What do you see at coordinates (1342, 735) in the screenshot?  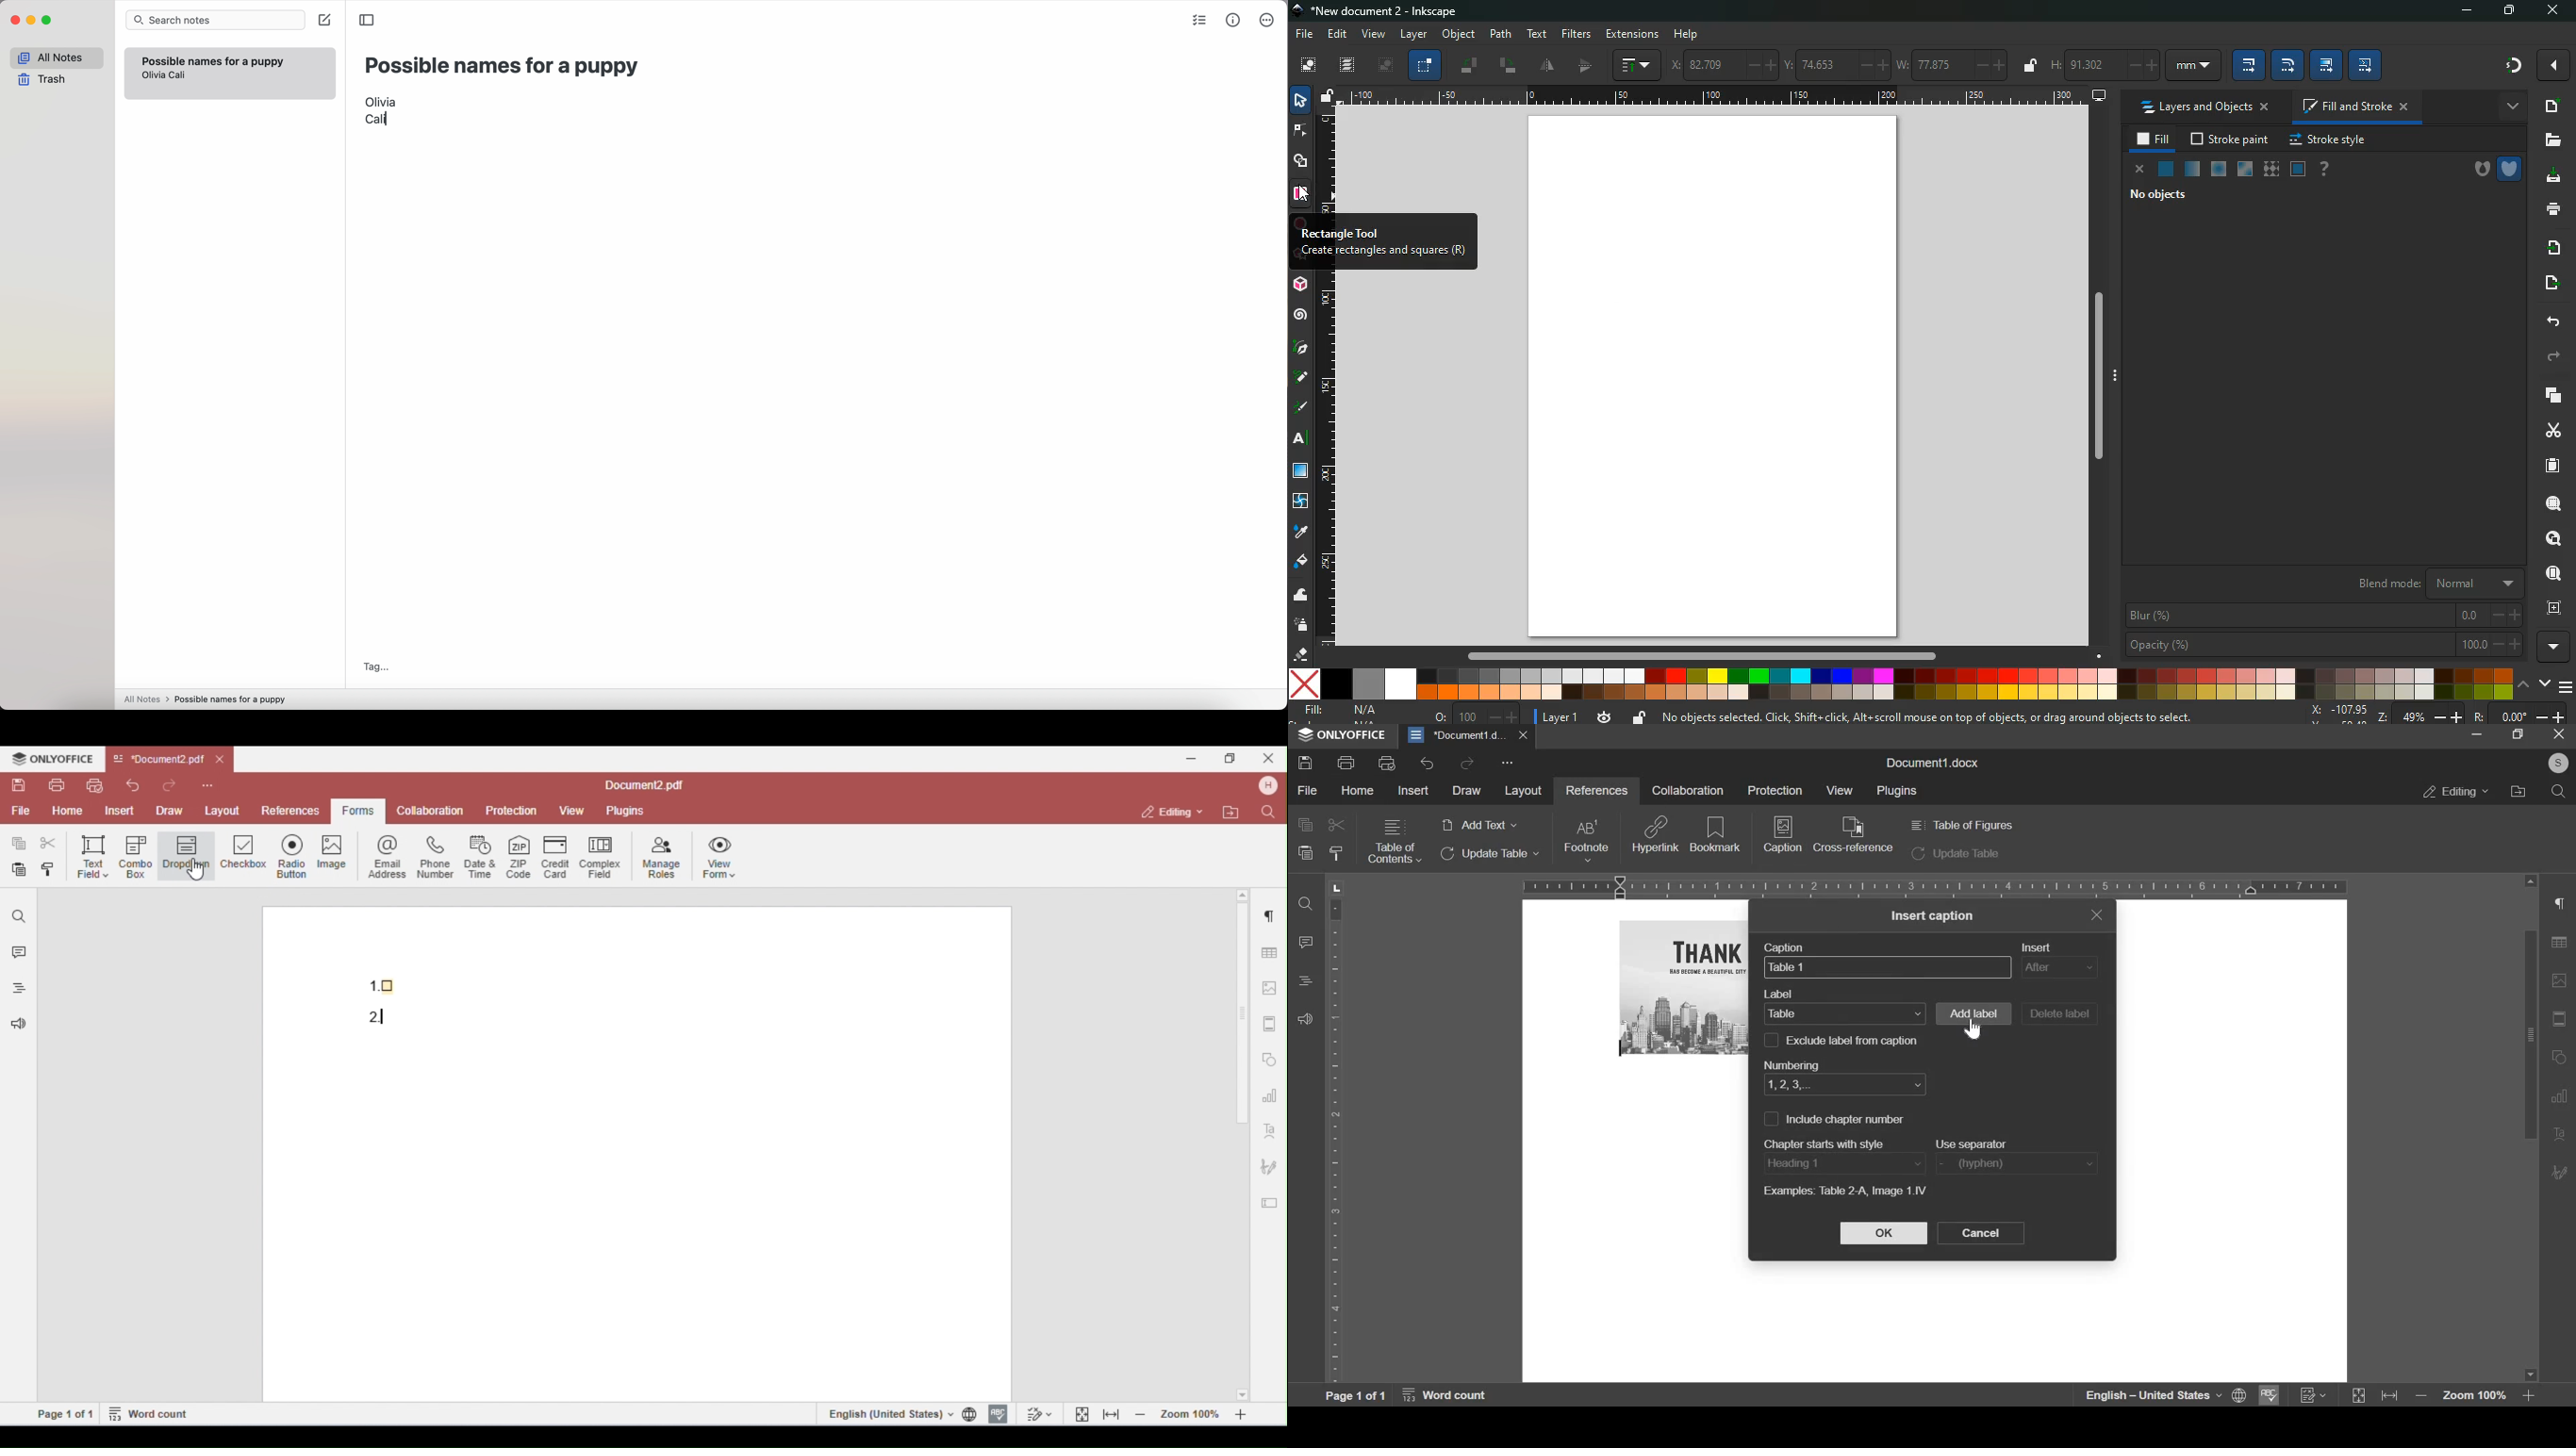 I see `ONLYOFFICE` at bounding box center [1342, 735].